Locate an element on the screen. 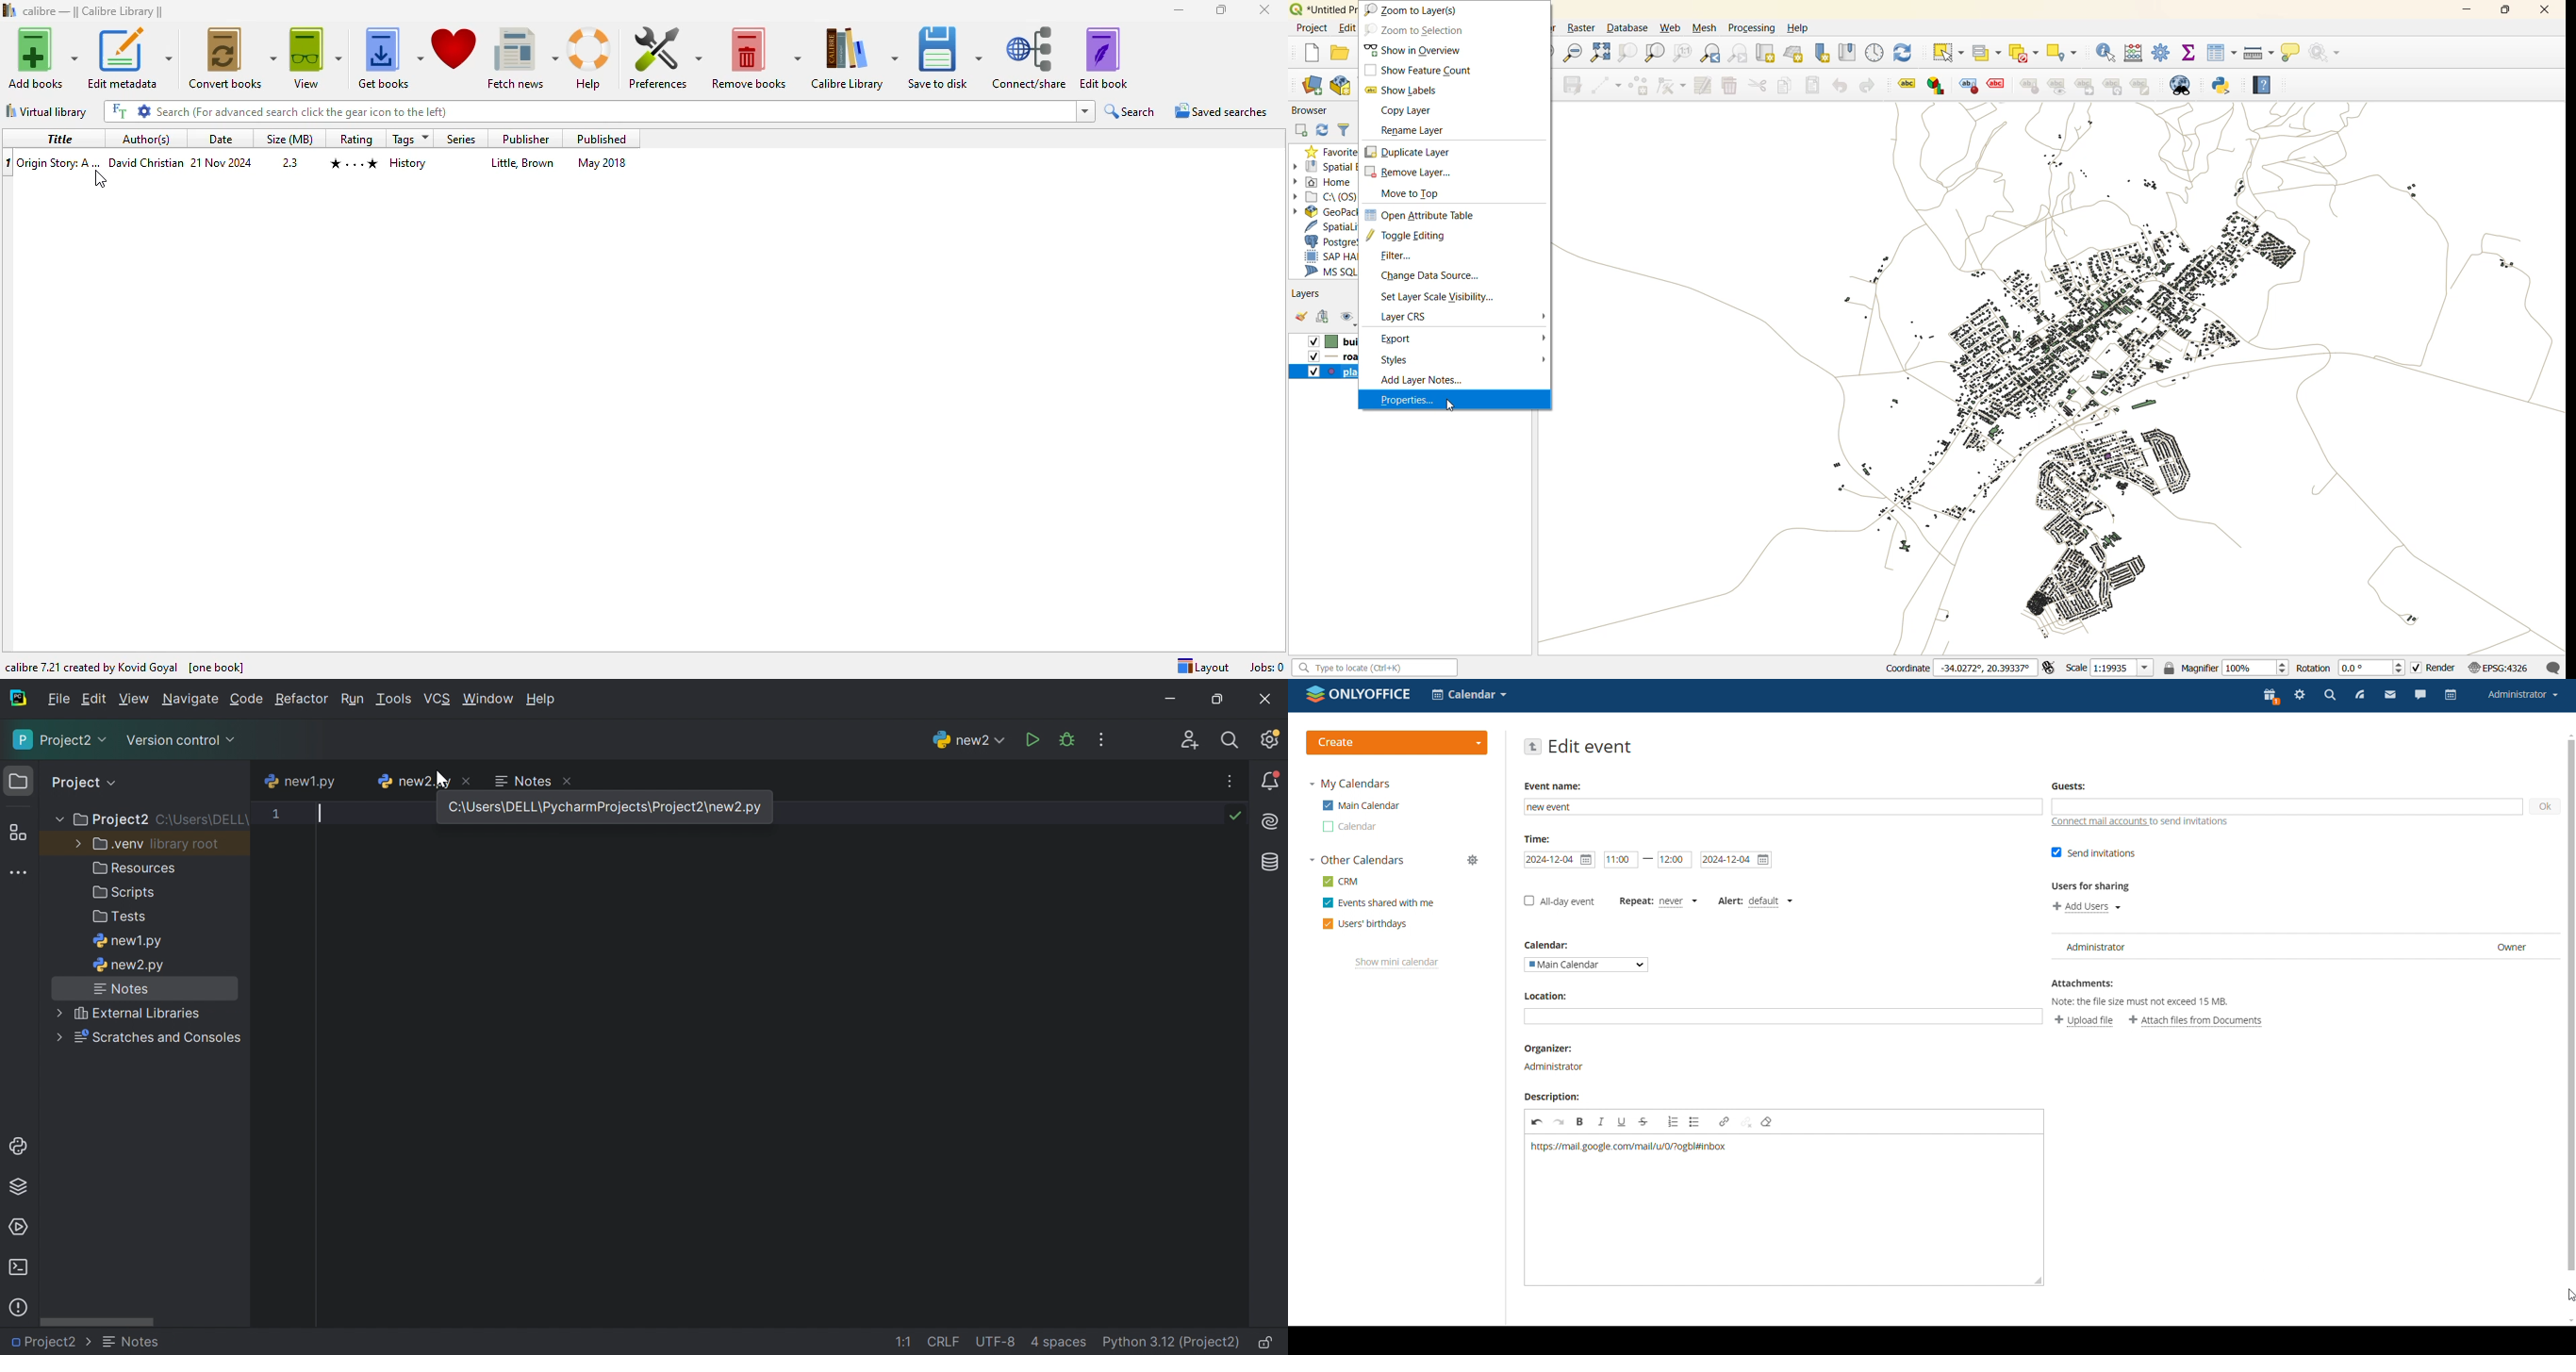 The width and height of the screenshot is (2576, 1372). preferences is located at coordinates (665, 57).